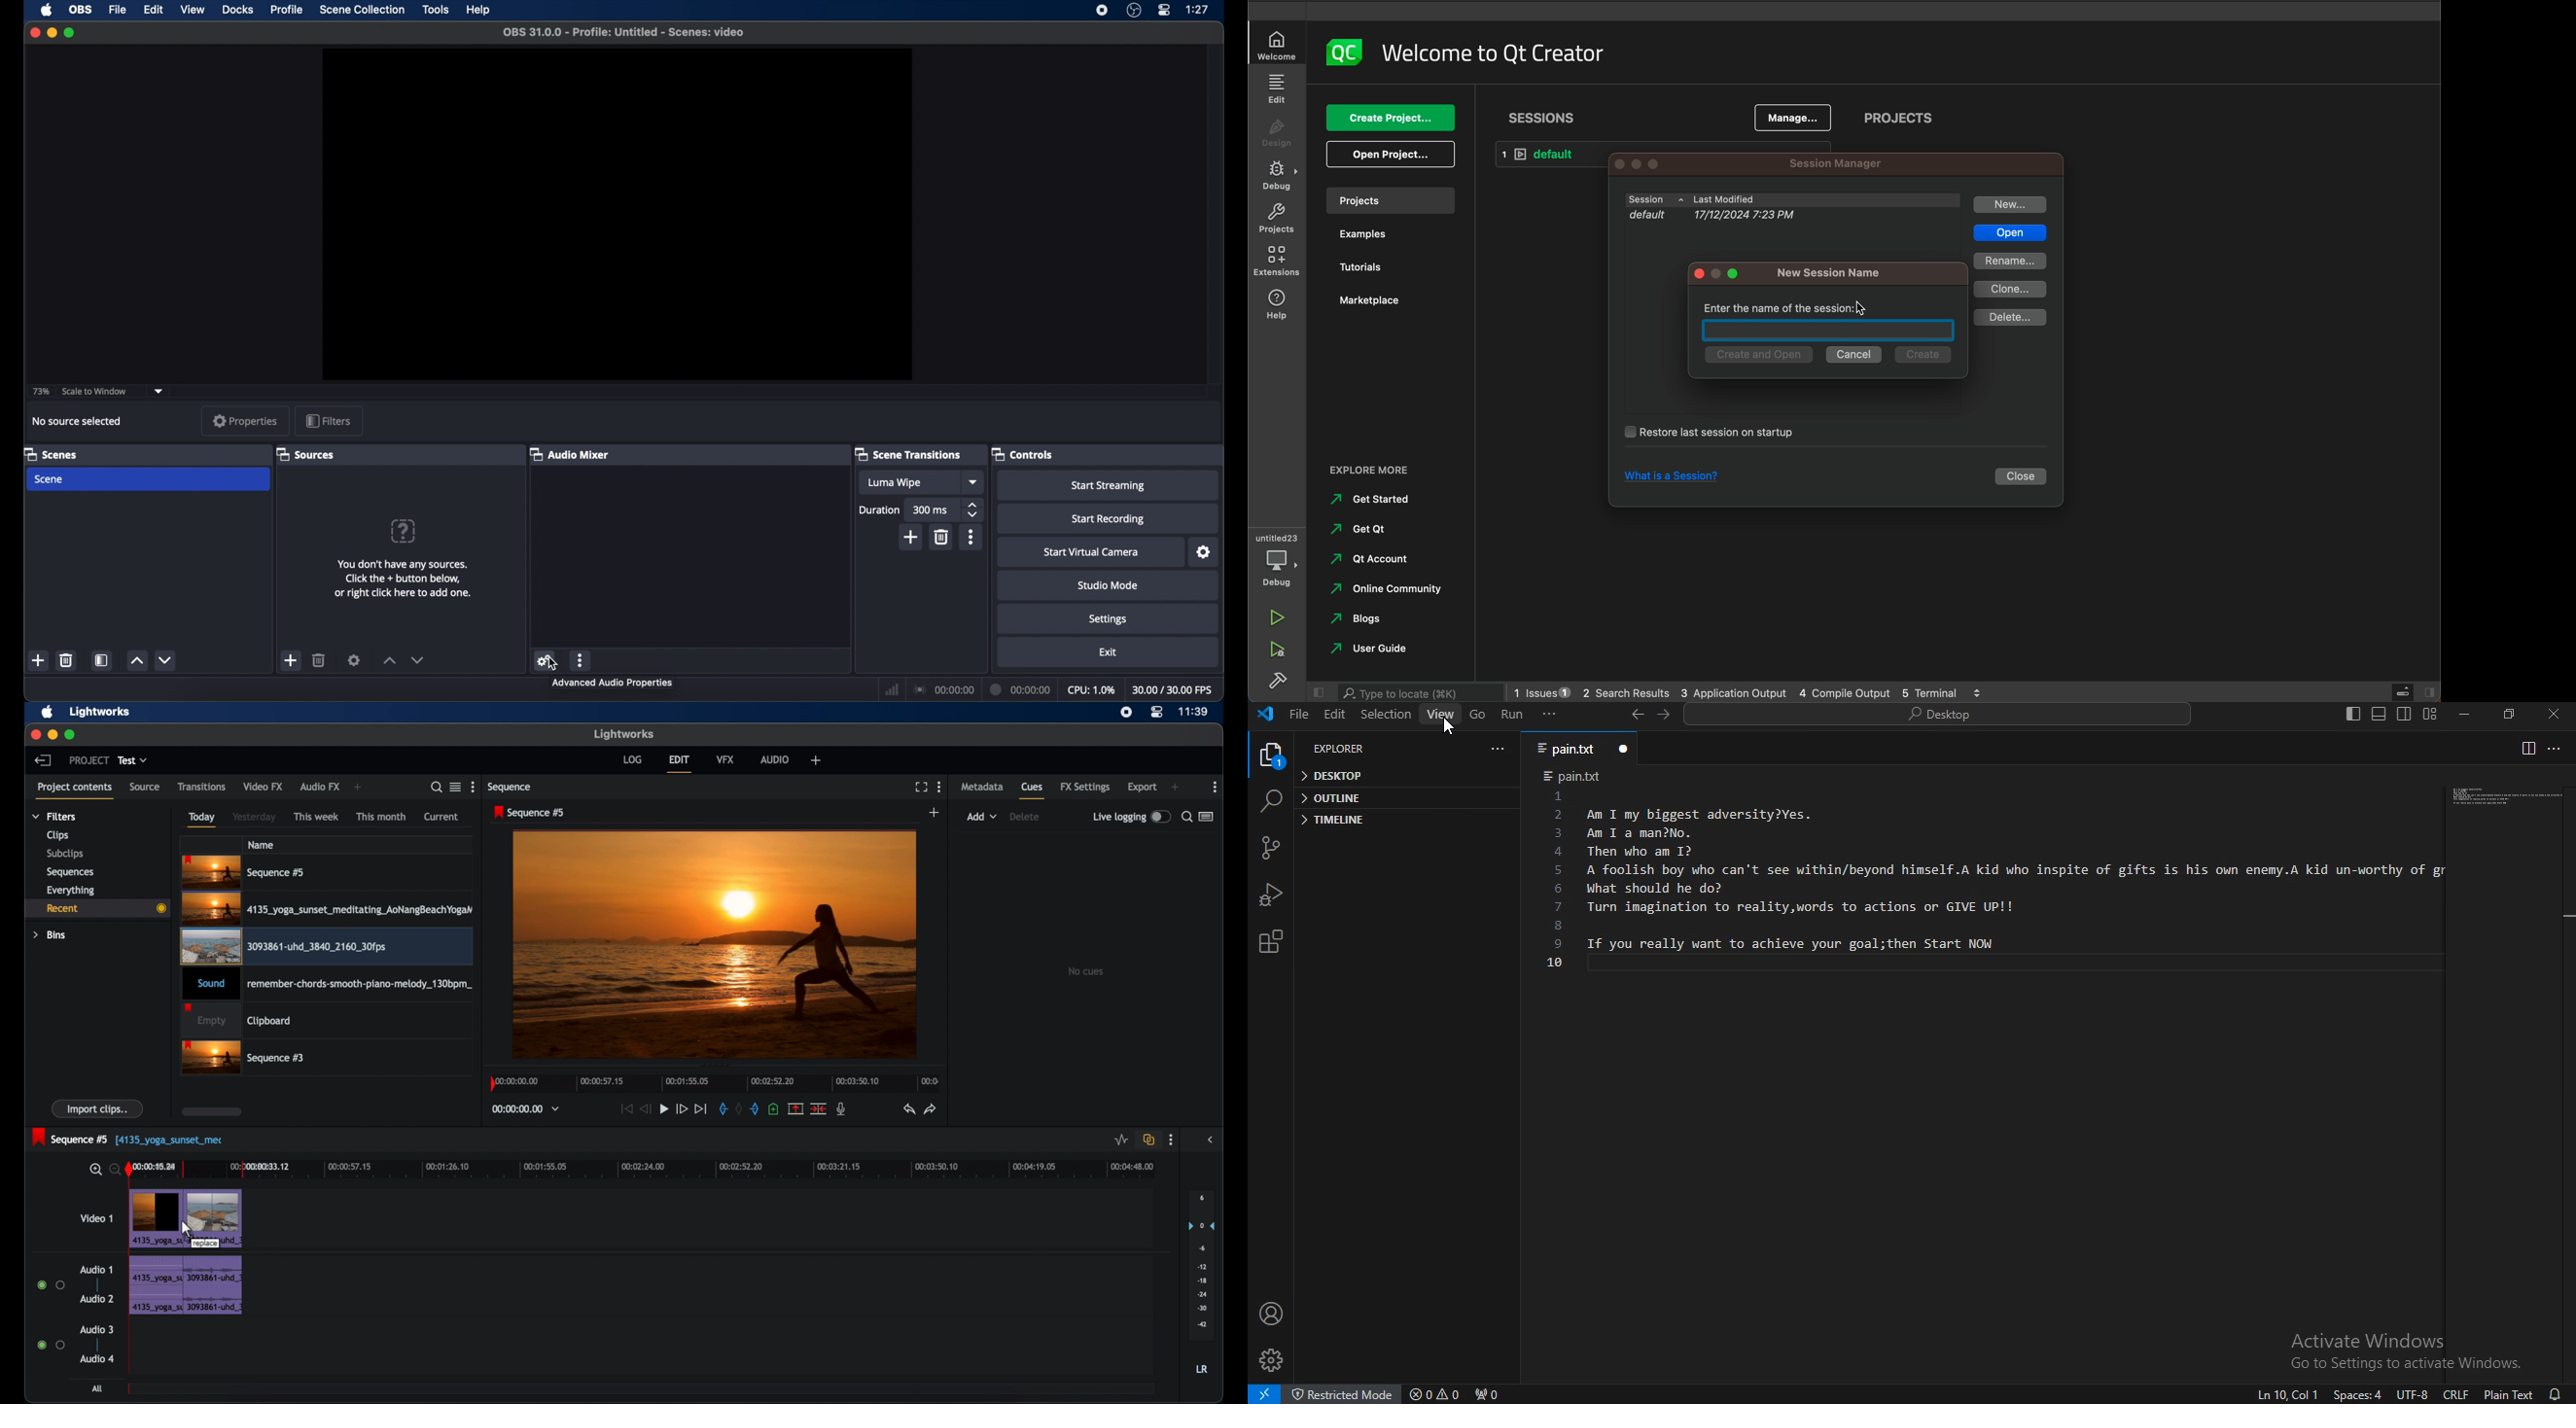 The image size is (2576, 1428). Describe the element at coordinates (1091, 690) in the screenshot. I see `cpu` at that location.